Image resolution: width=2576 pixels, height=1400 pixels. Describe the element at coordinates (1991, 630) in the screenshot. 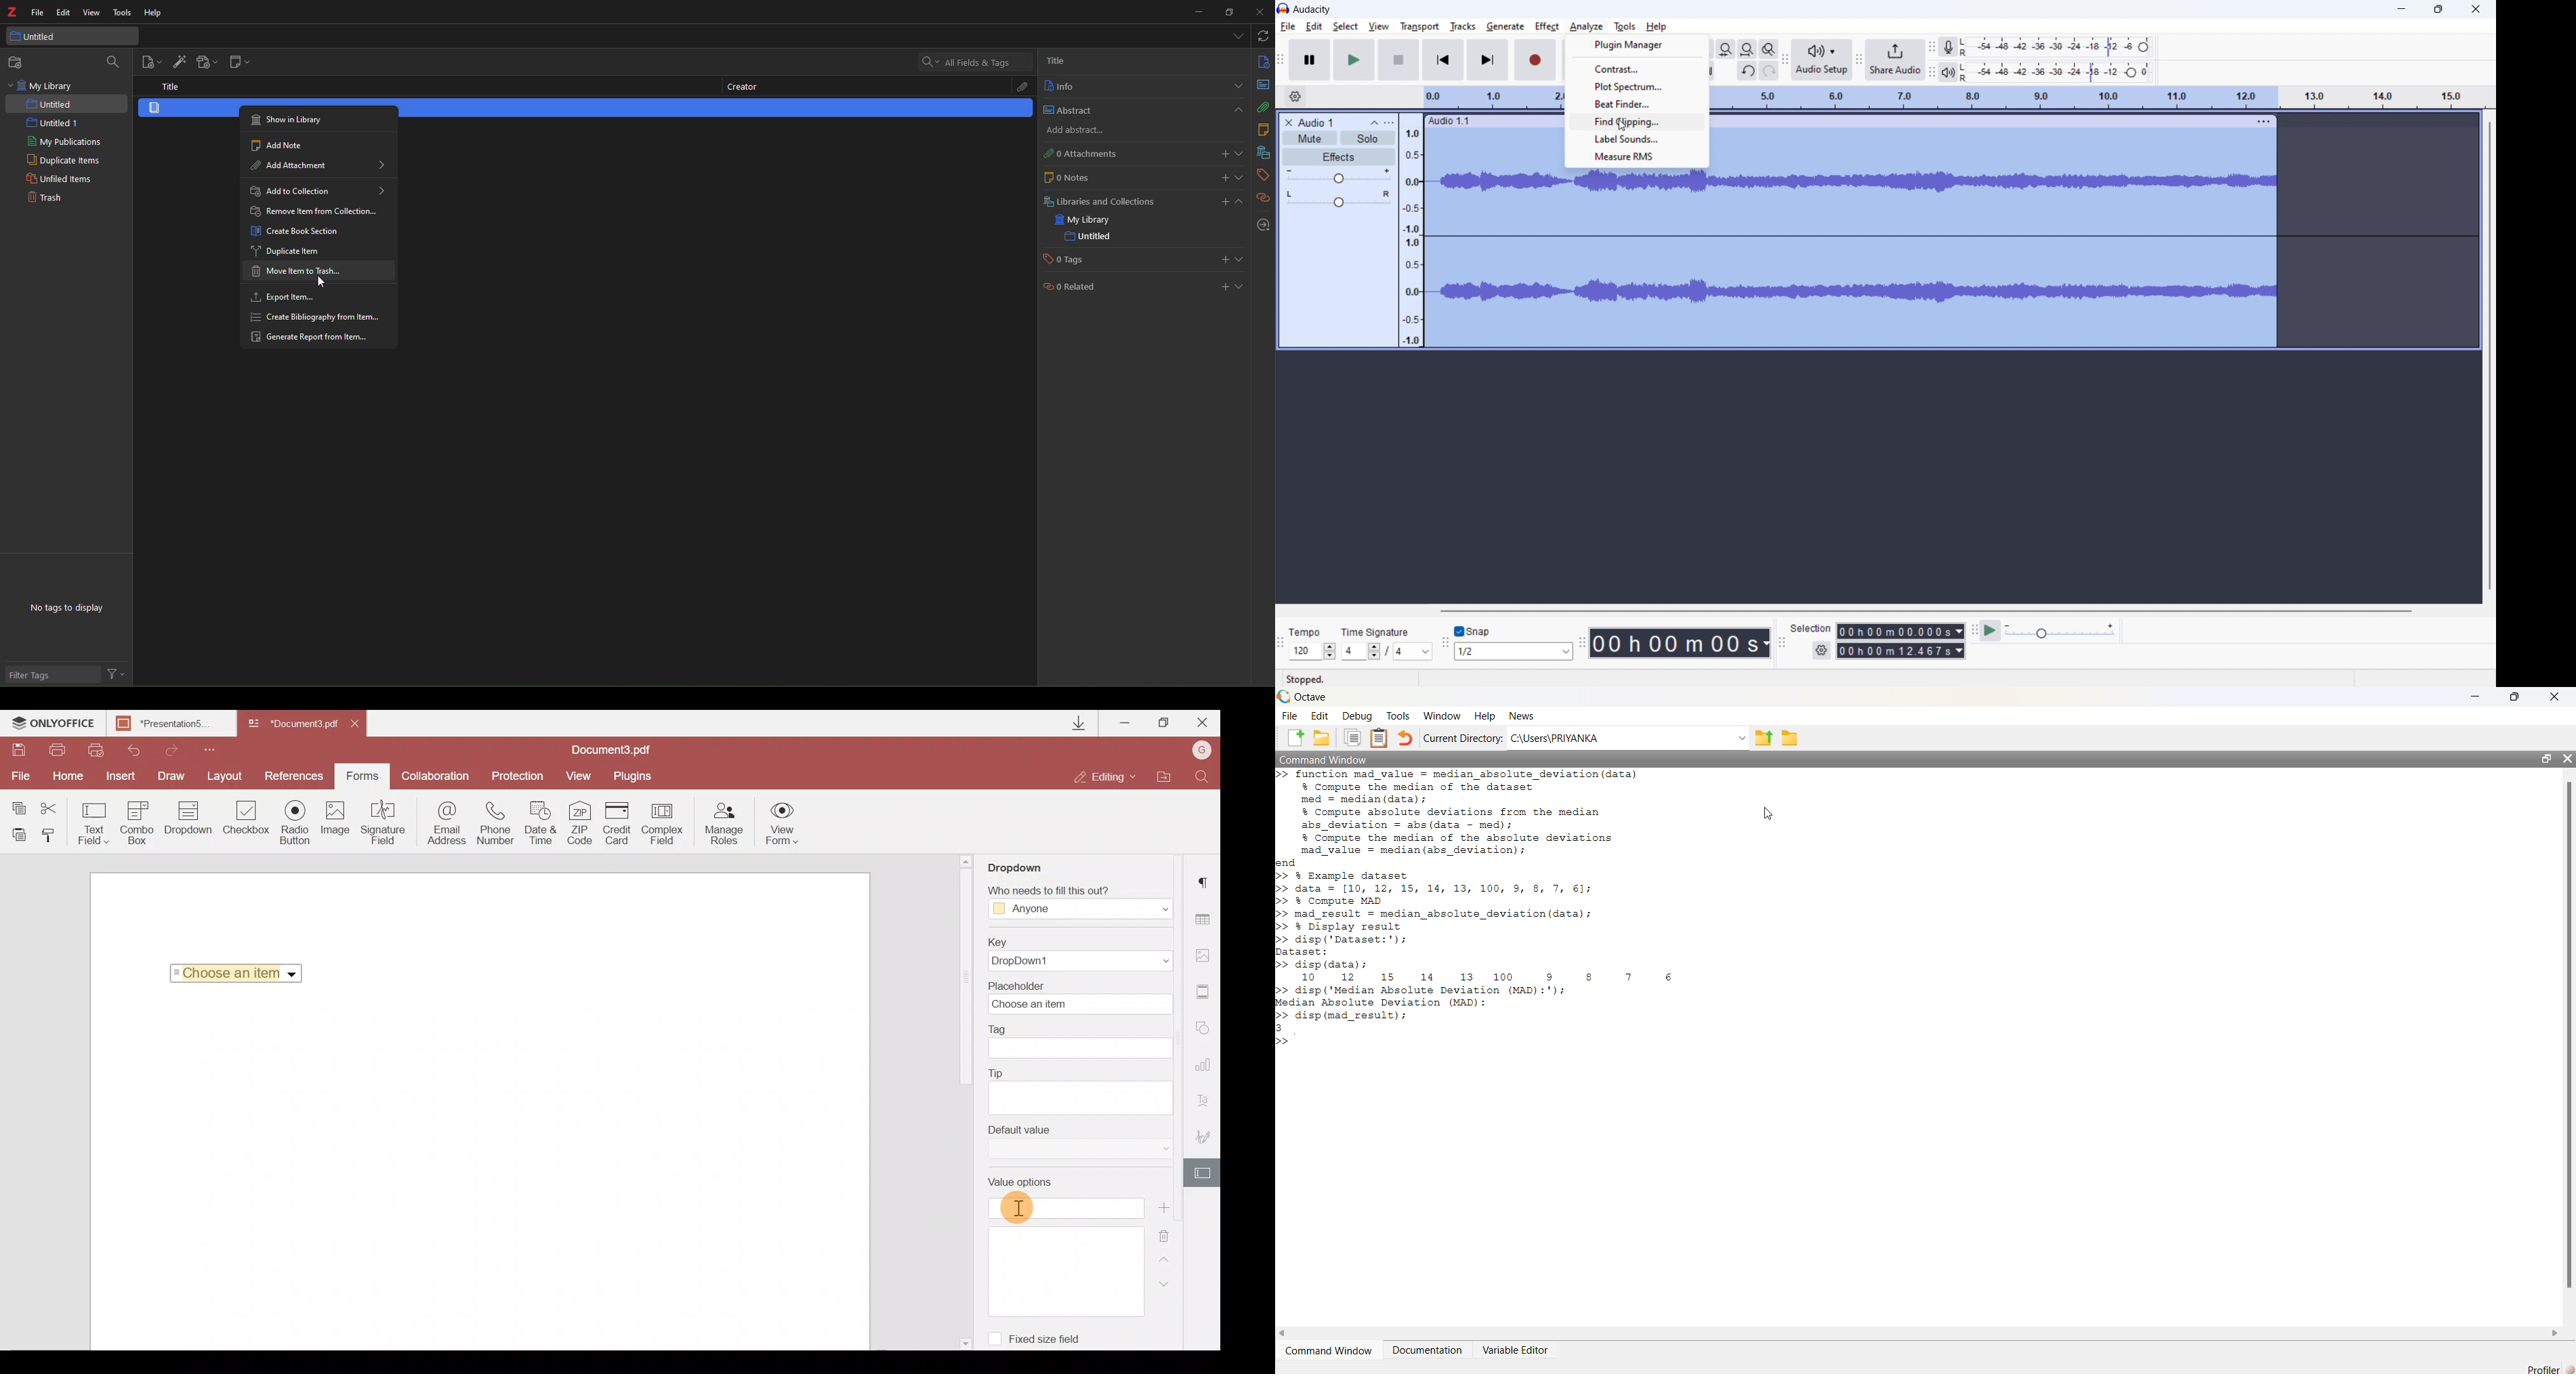

I see `play at speed` at that location.